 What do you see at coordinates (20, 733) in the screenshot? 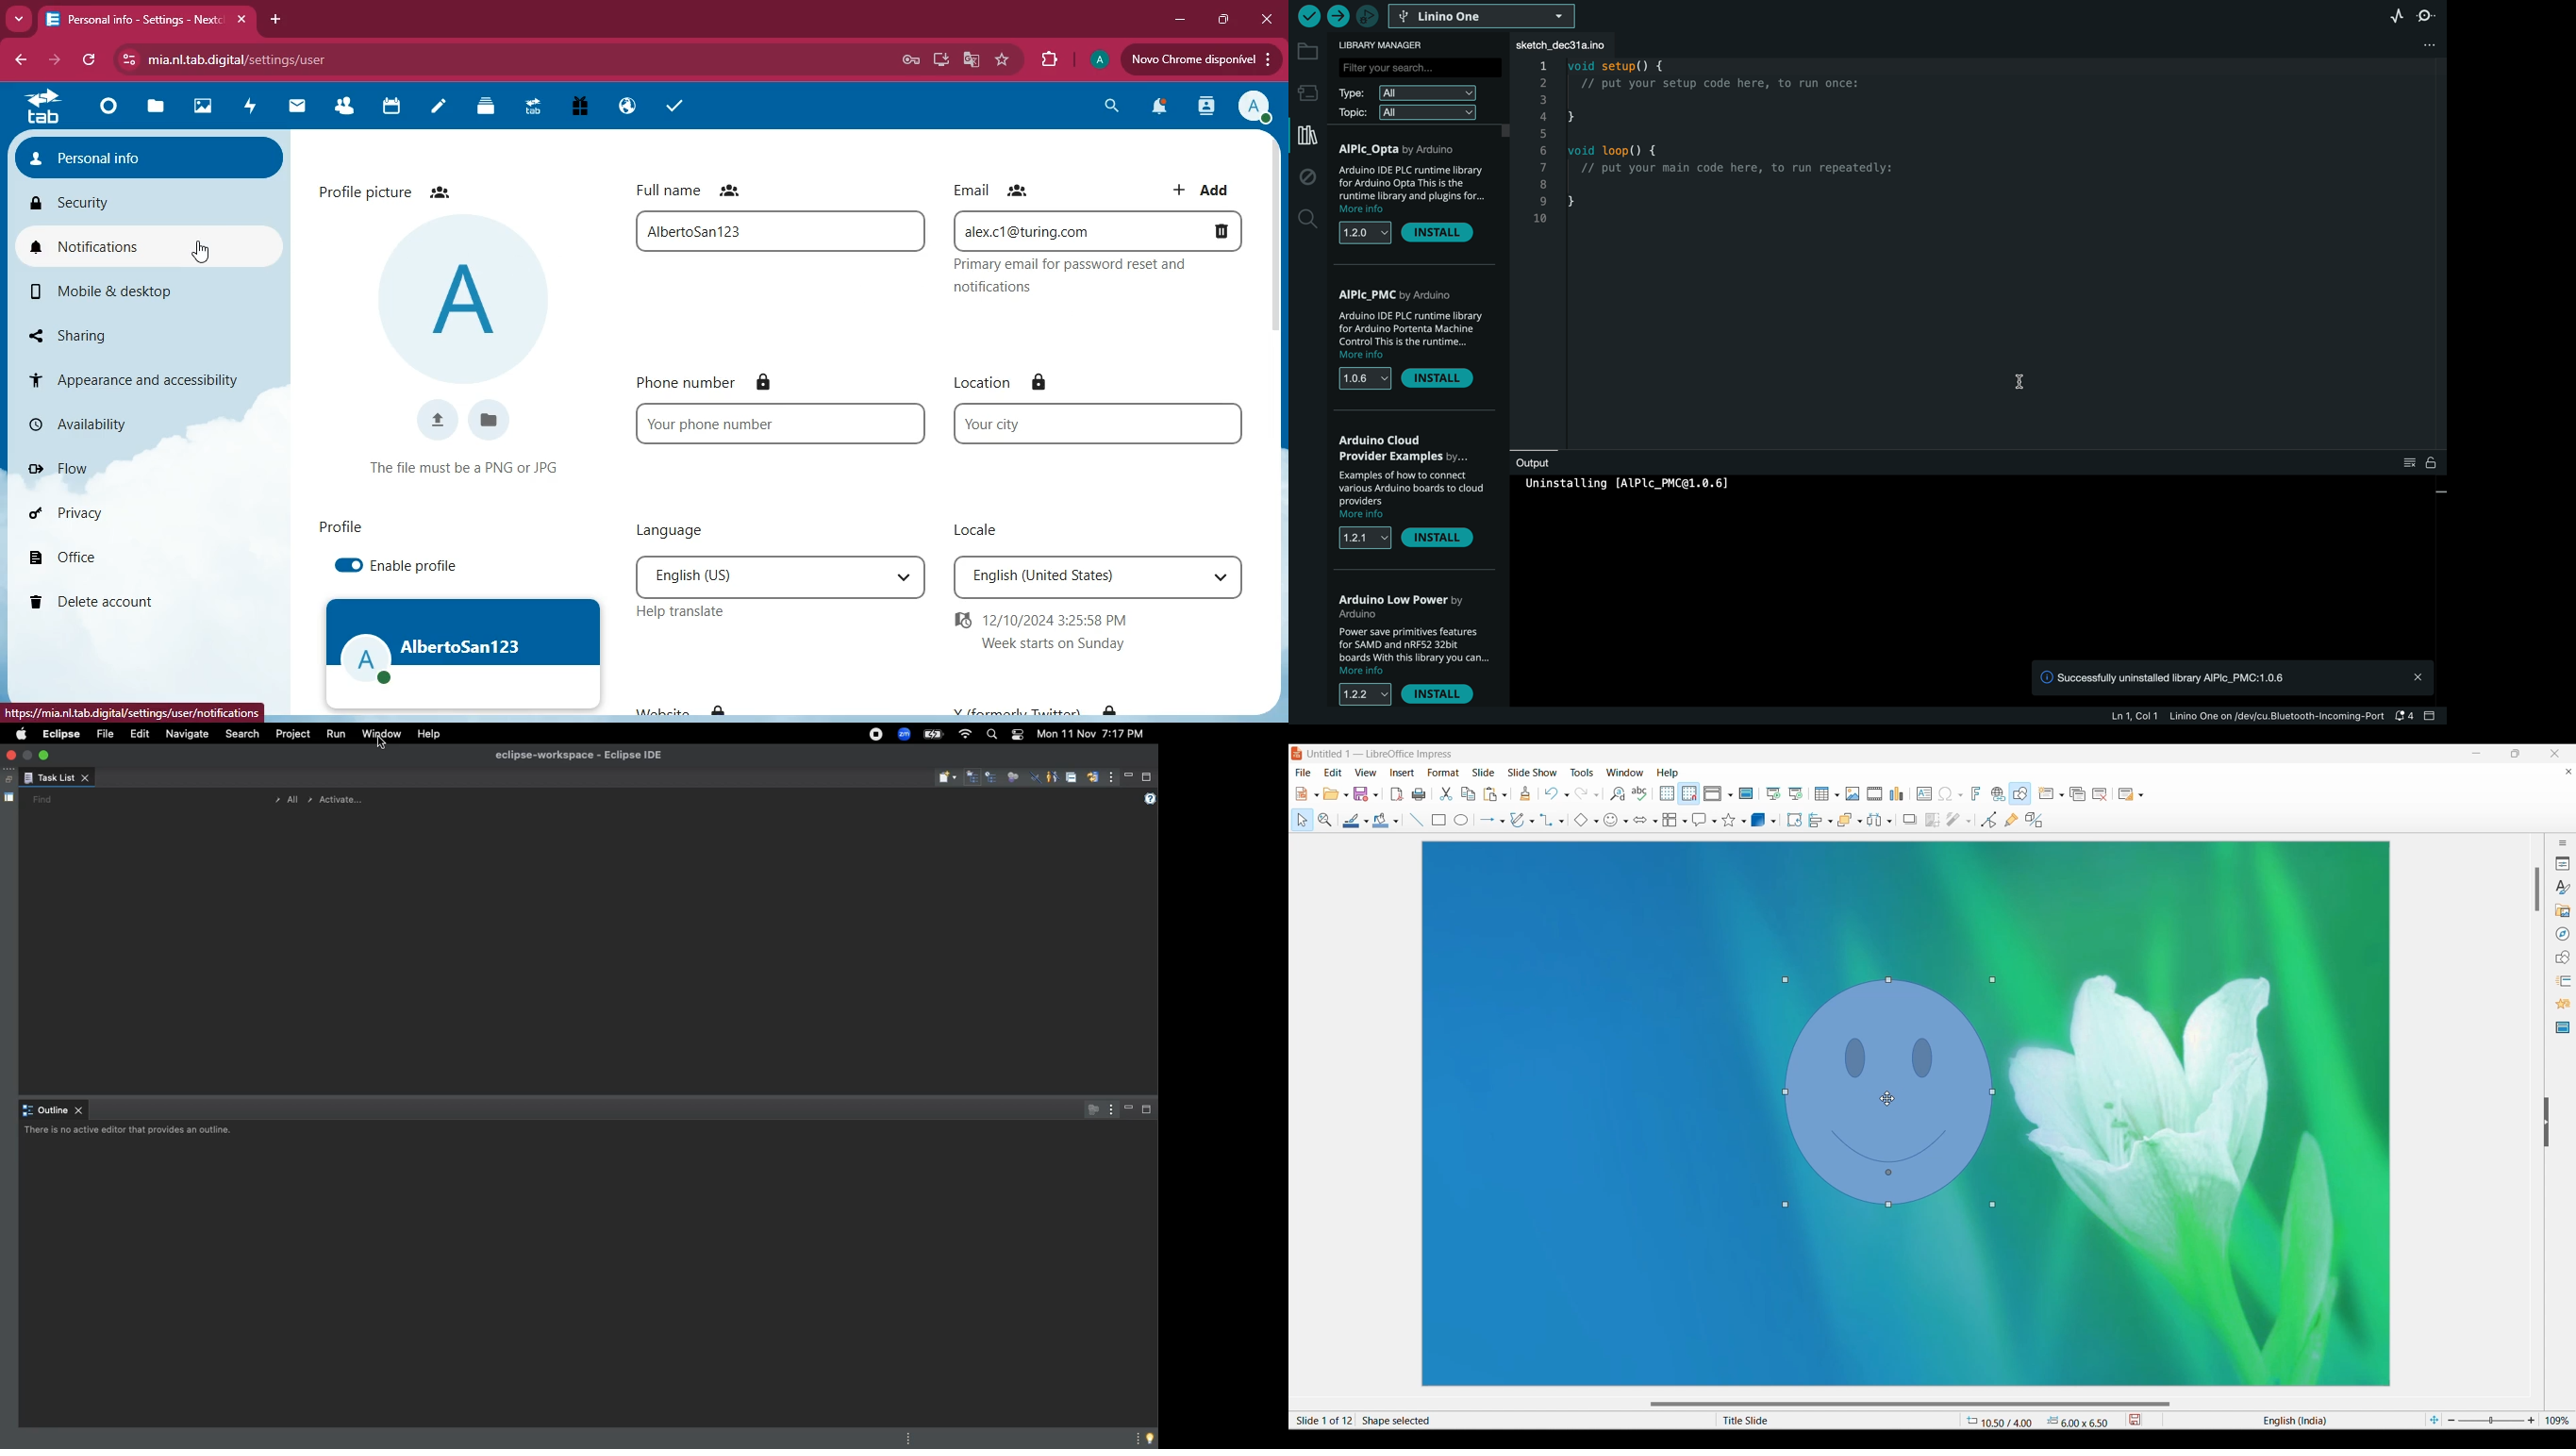
I see `Apple logo` at bounding box center [20, 733].